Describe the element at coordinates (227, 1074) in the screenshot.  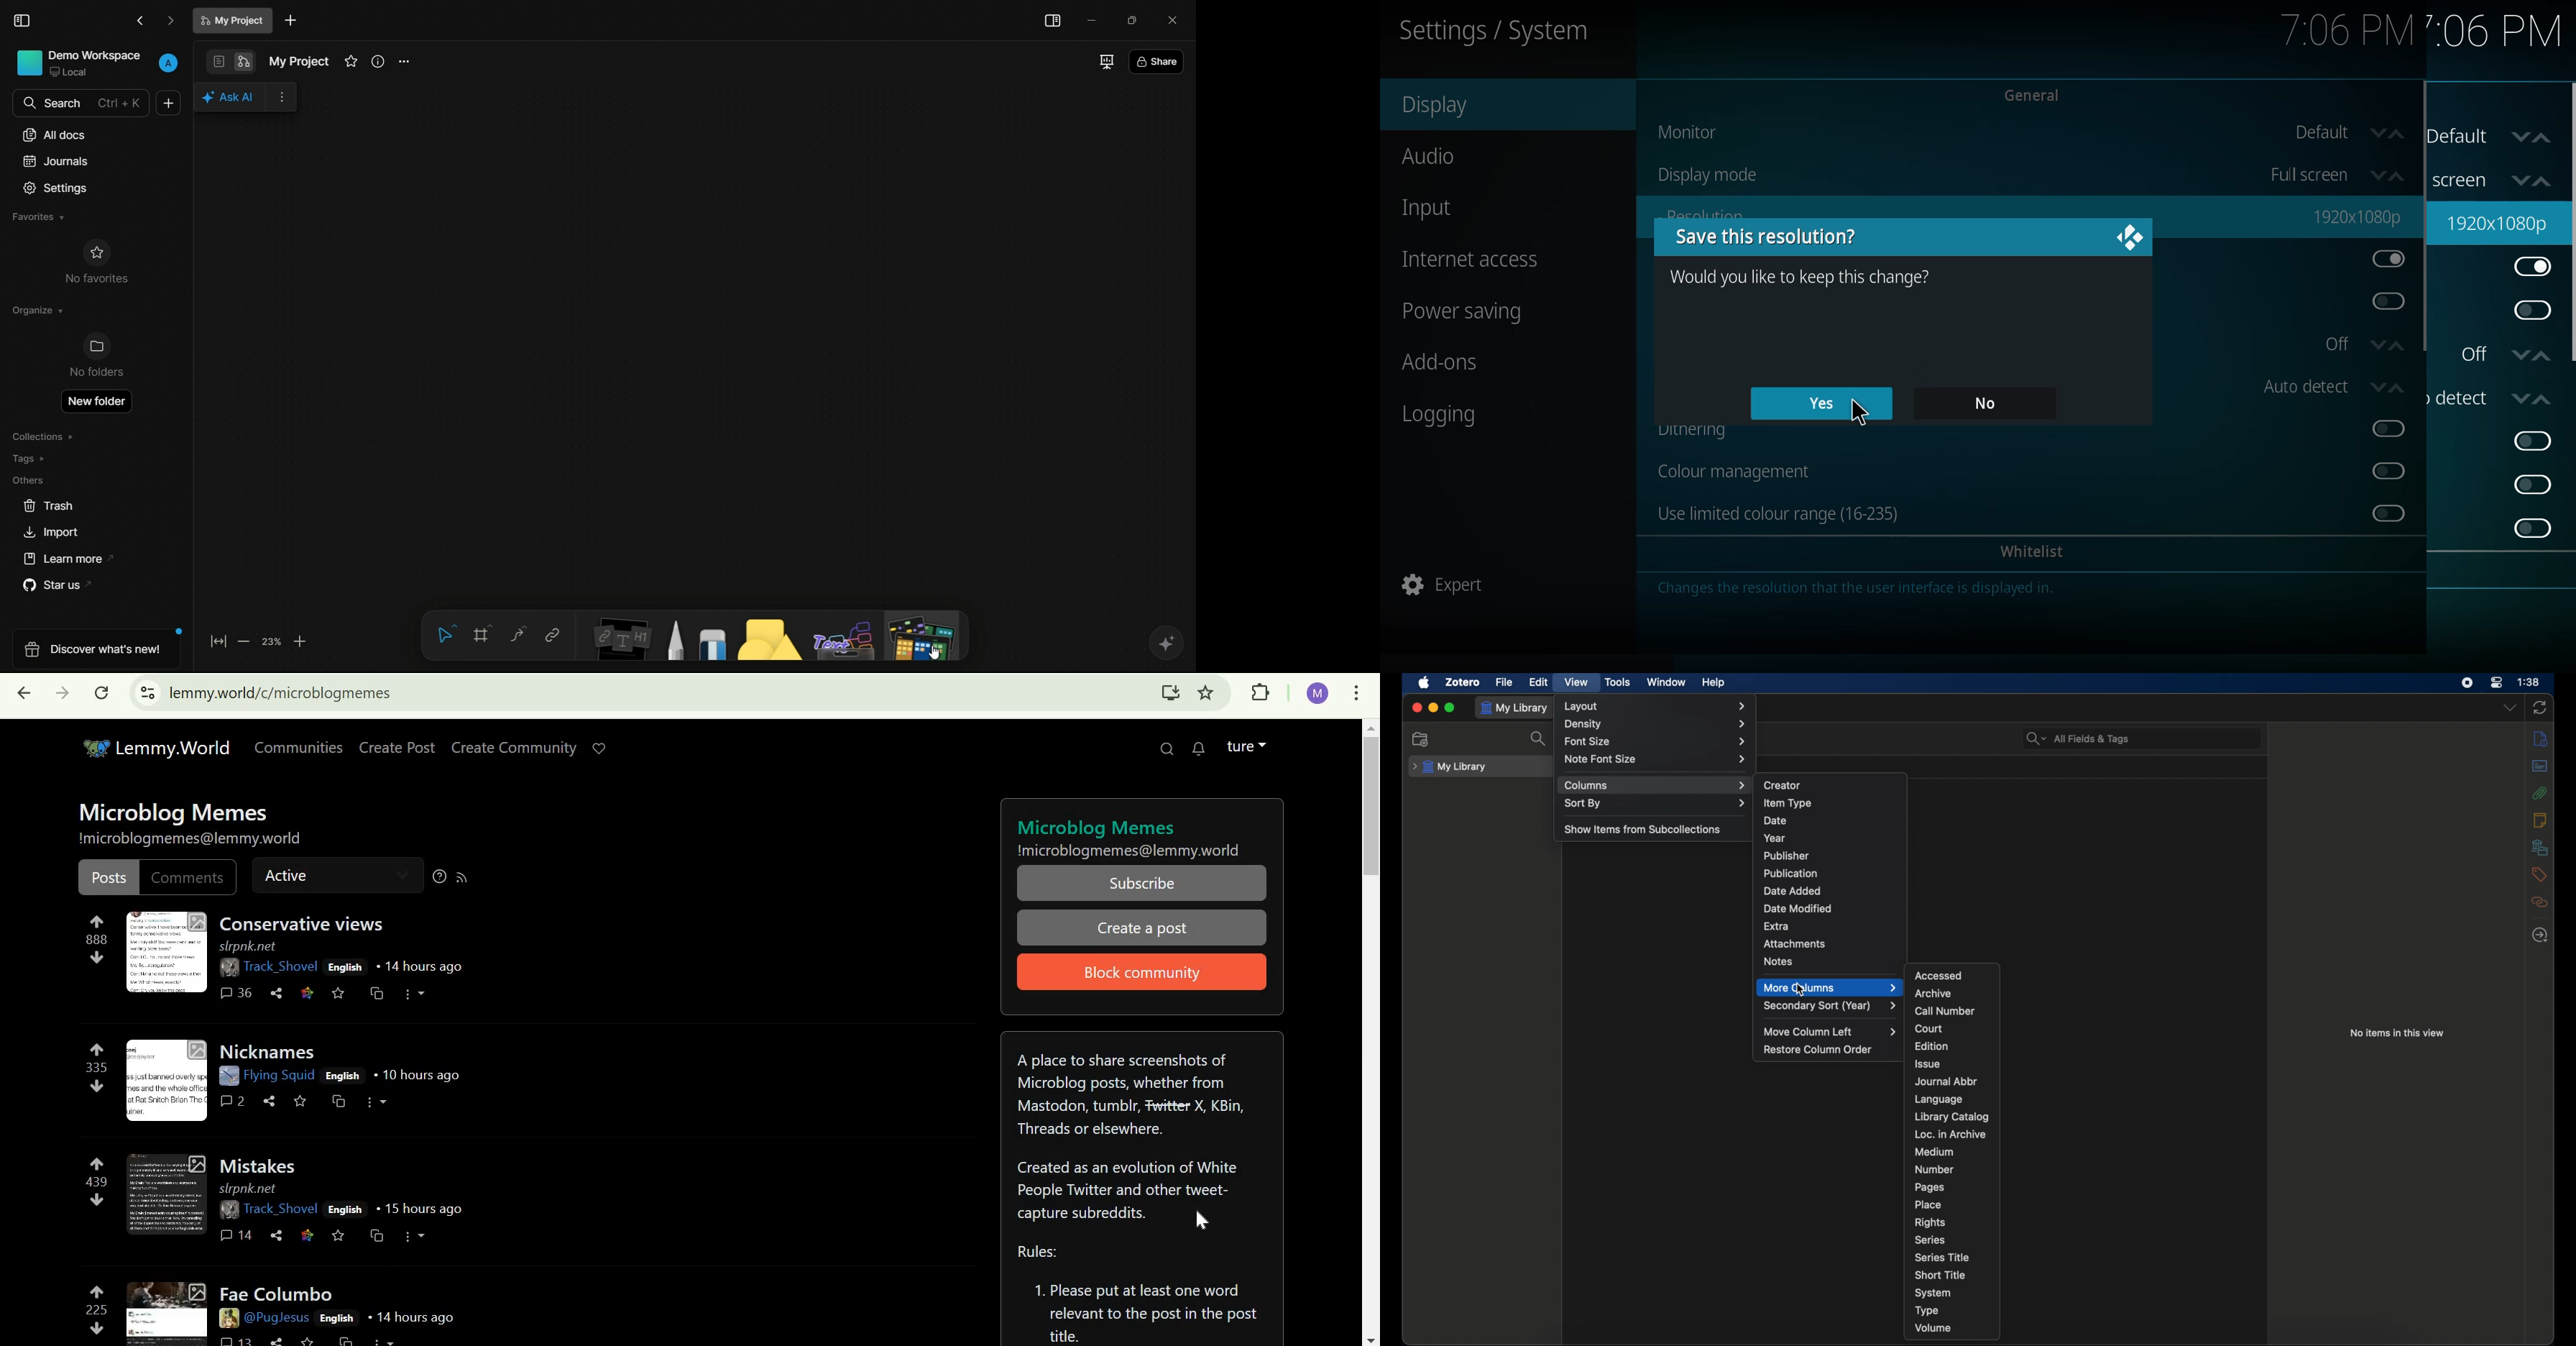
I see `profile picture` at that location.